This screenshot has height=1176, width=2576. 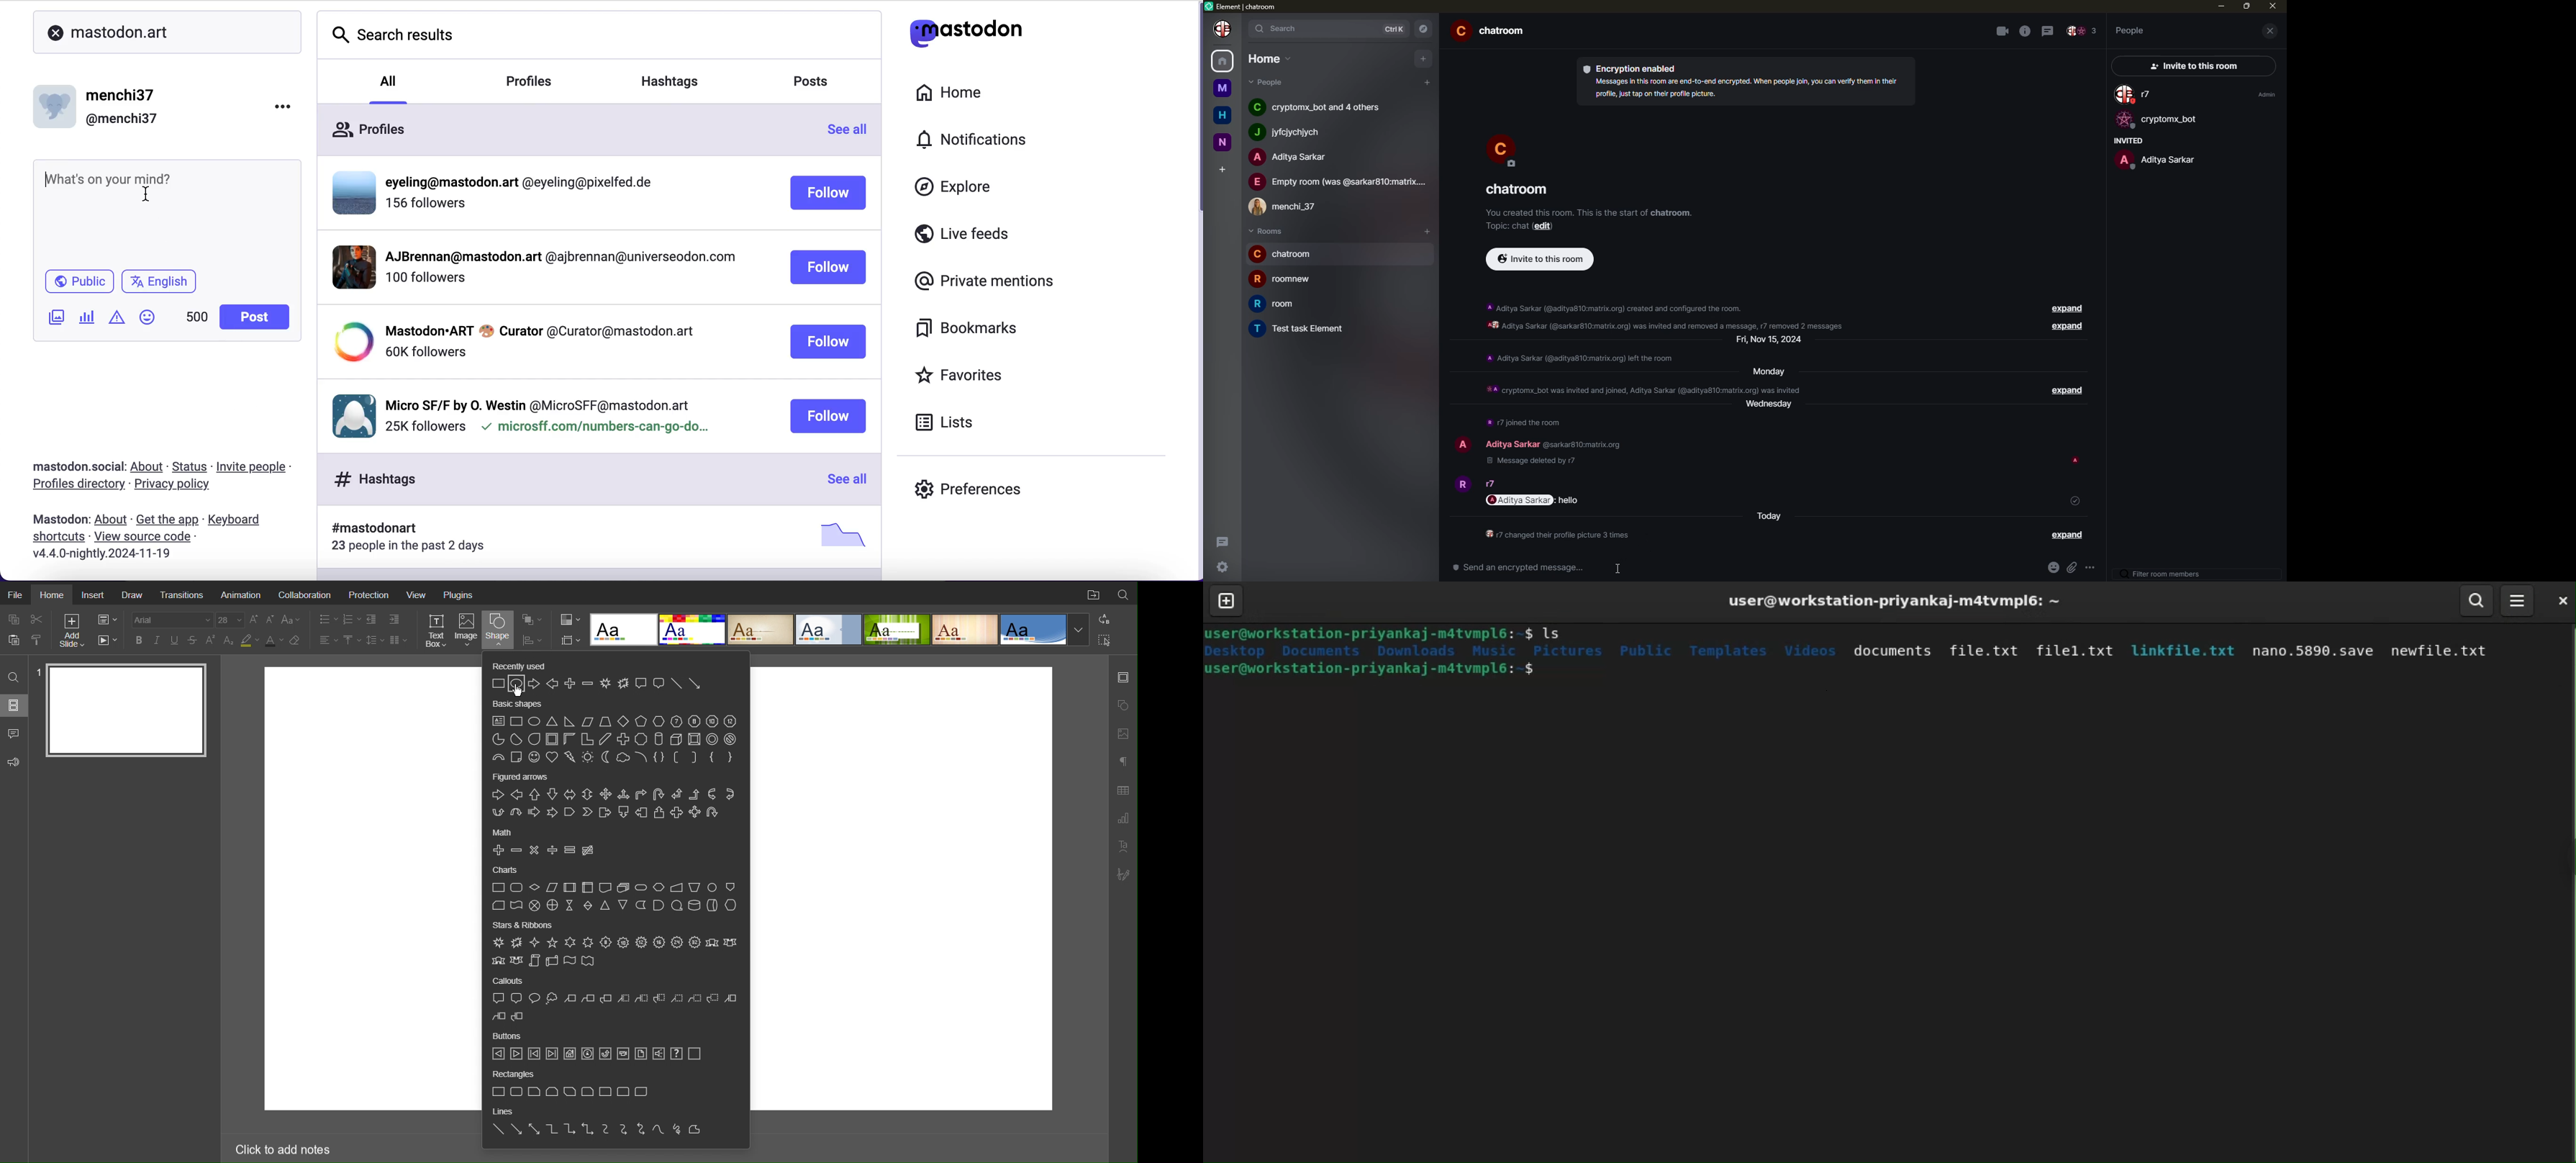 What do you see at coordinates (2050, 30) in the screenshot?
I see `threads` at bounding box center [2050, 30].